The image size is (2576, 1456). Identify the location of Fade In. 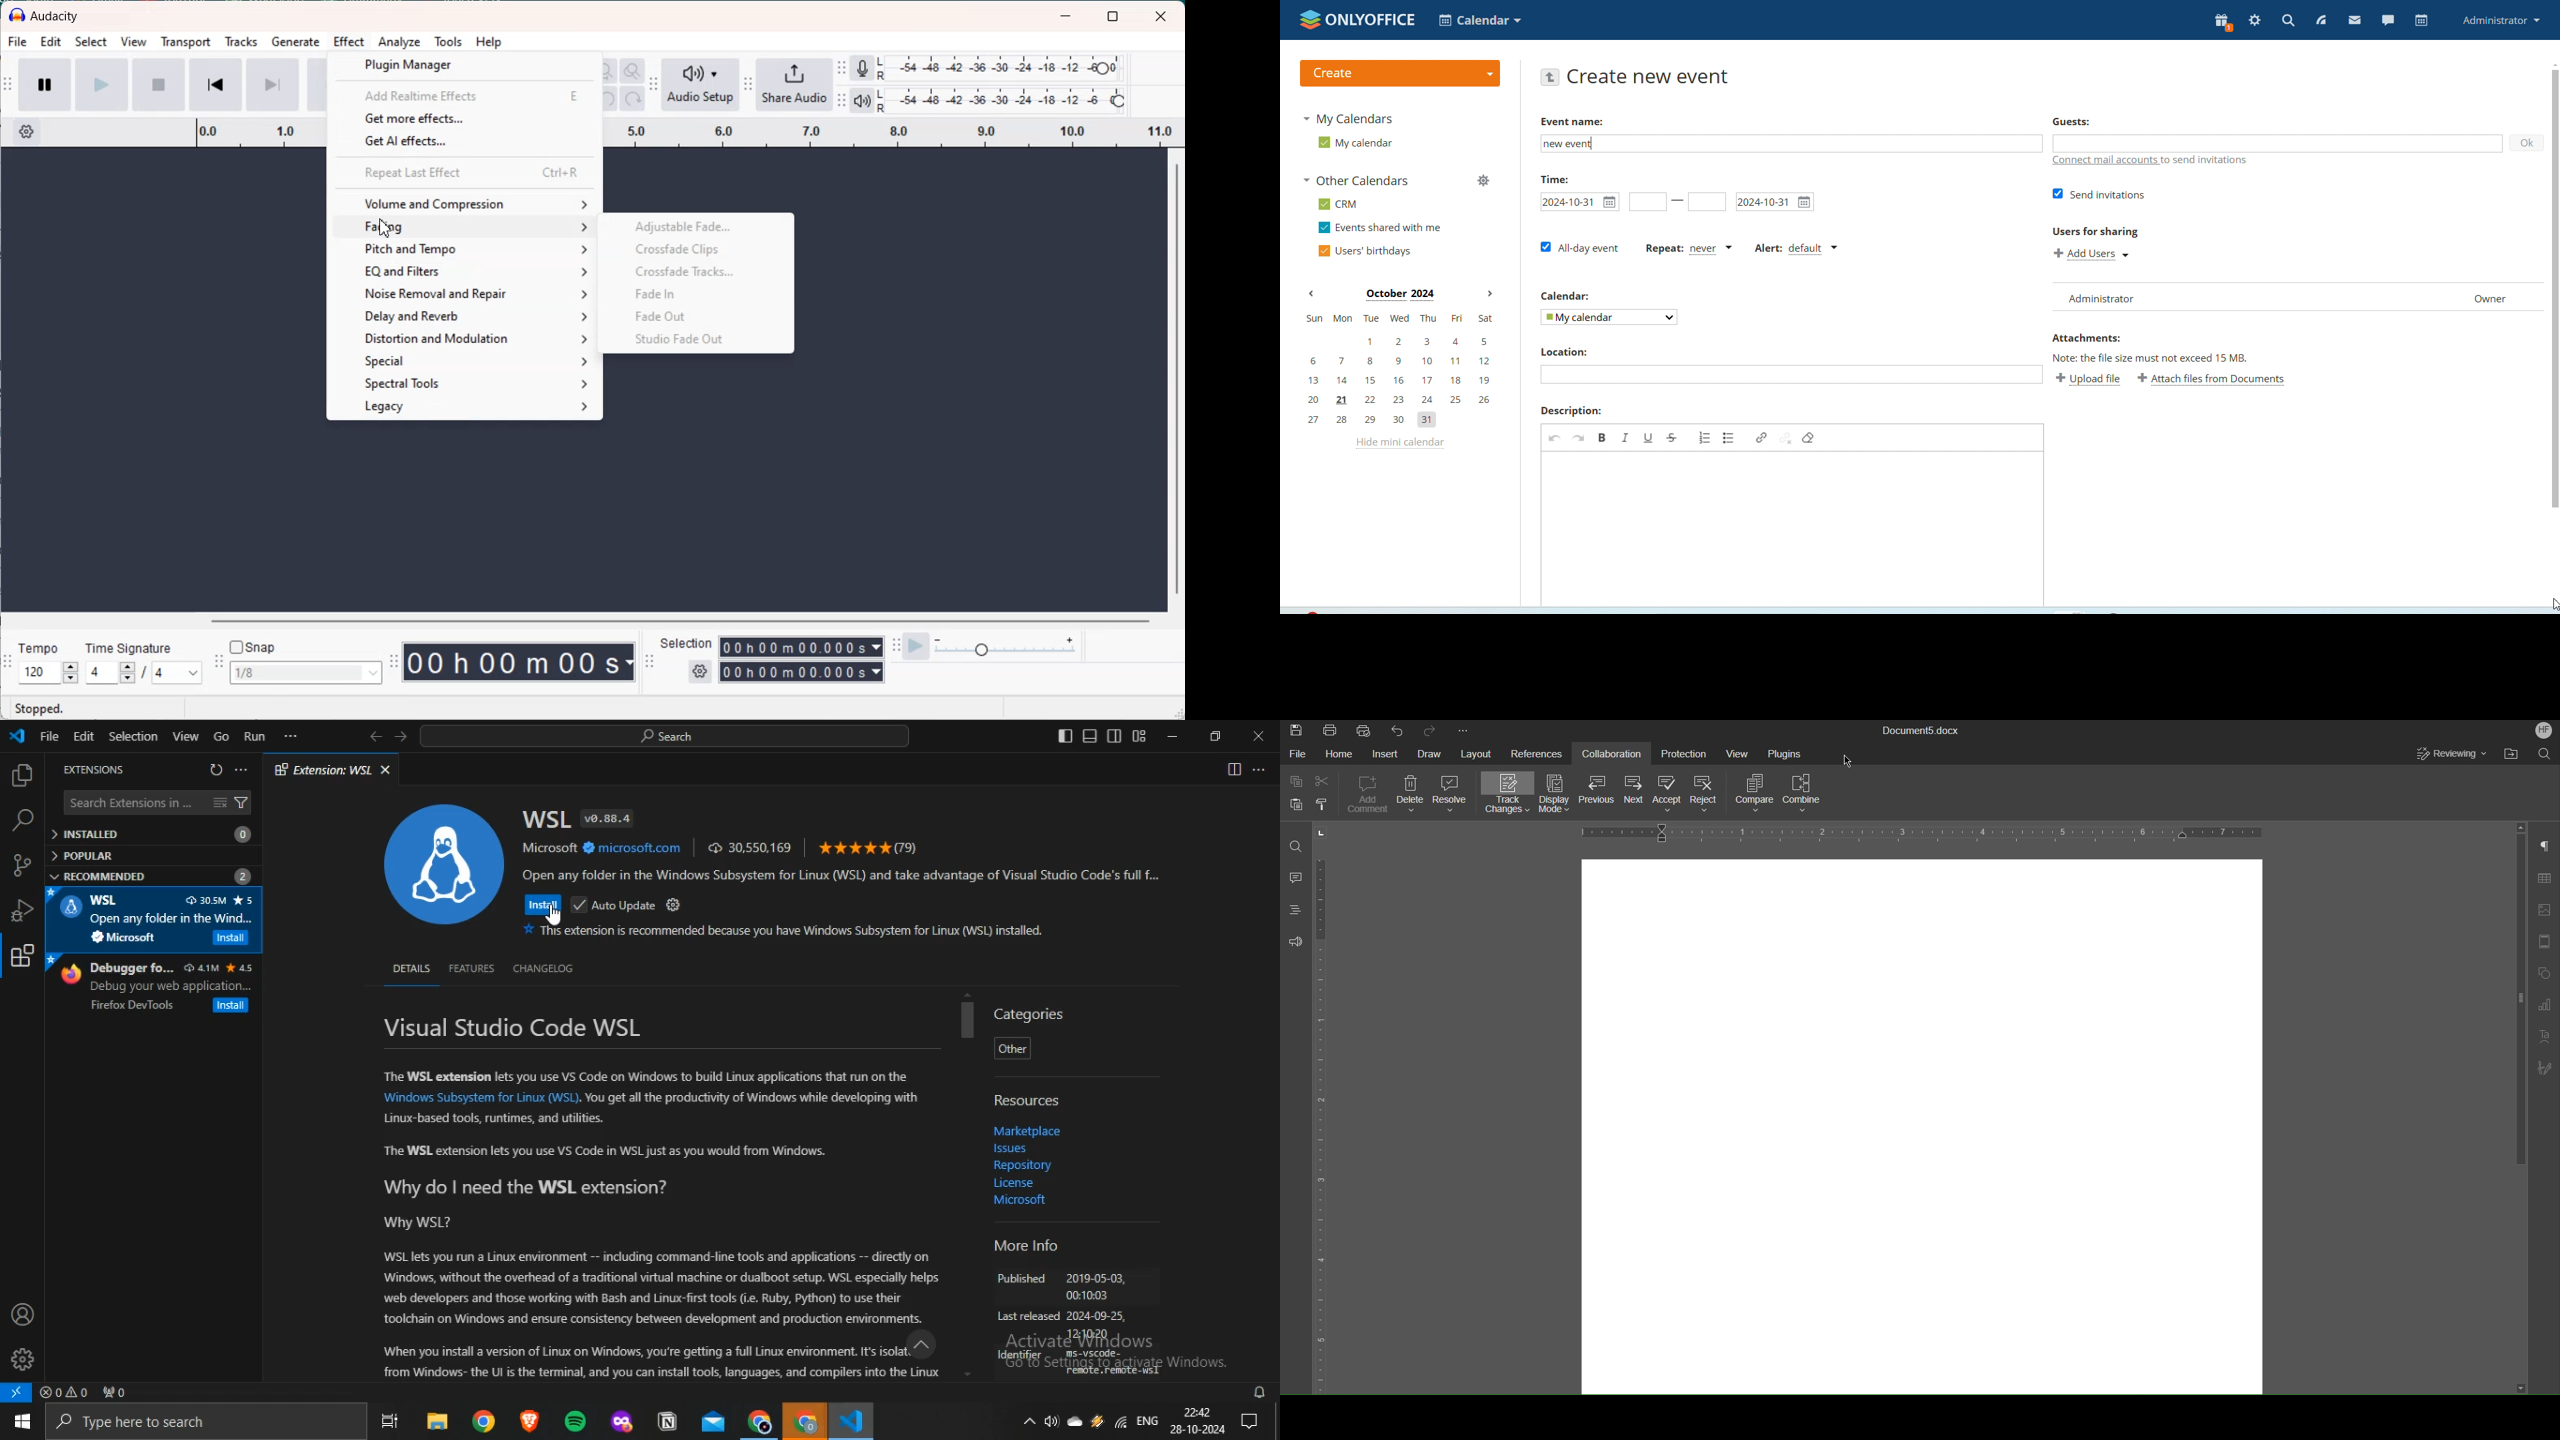
(694, 294).